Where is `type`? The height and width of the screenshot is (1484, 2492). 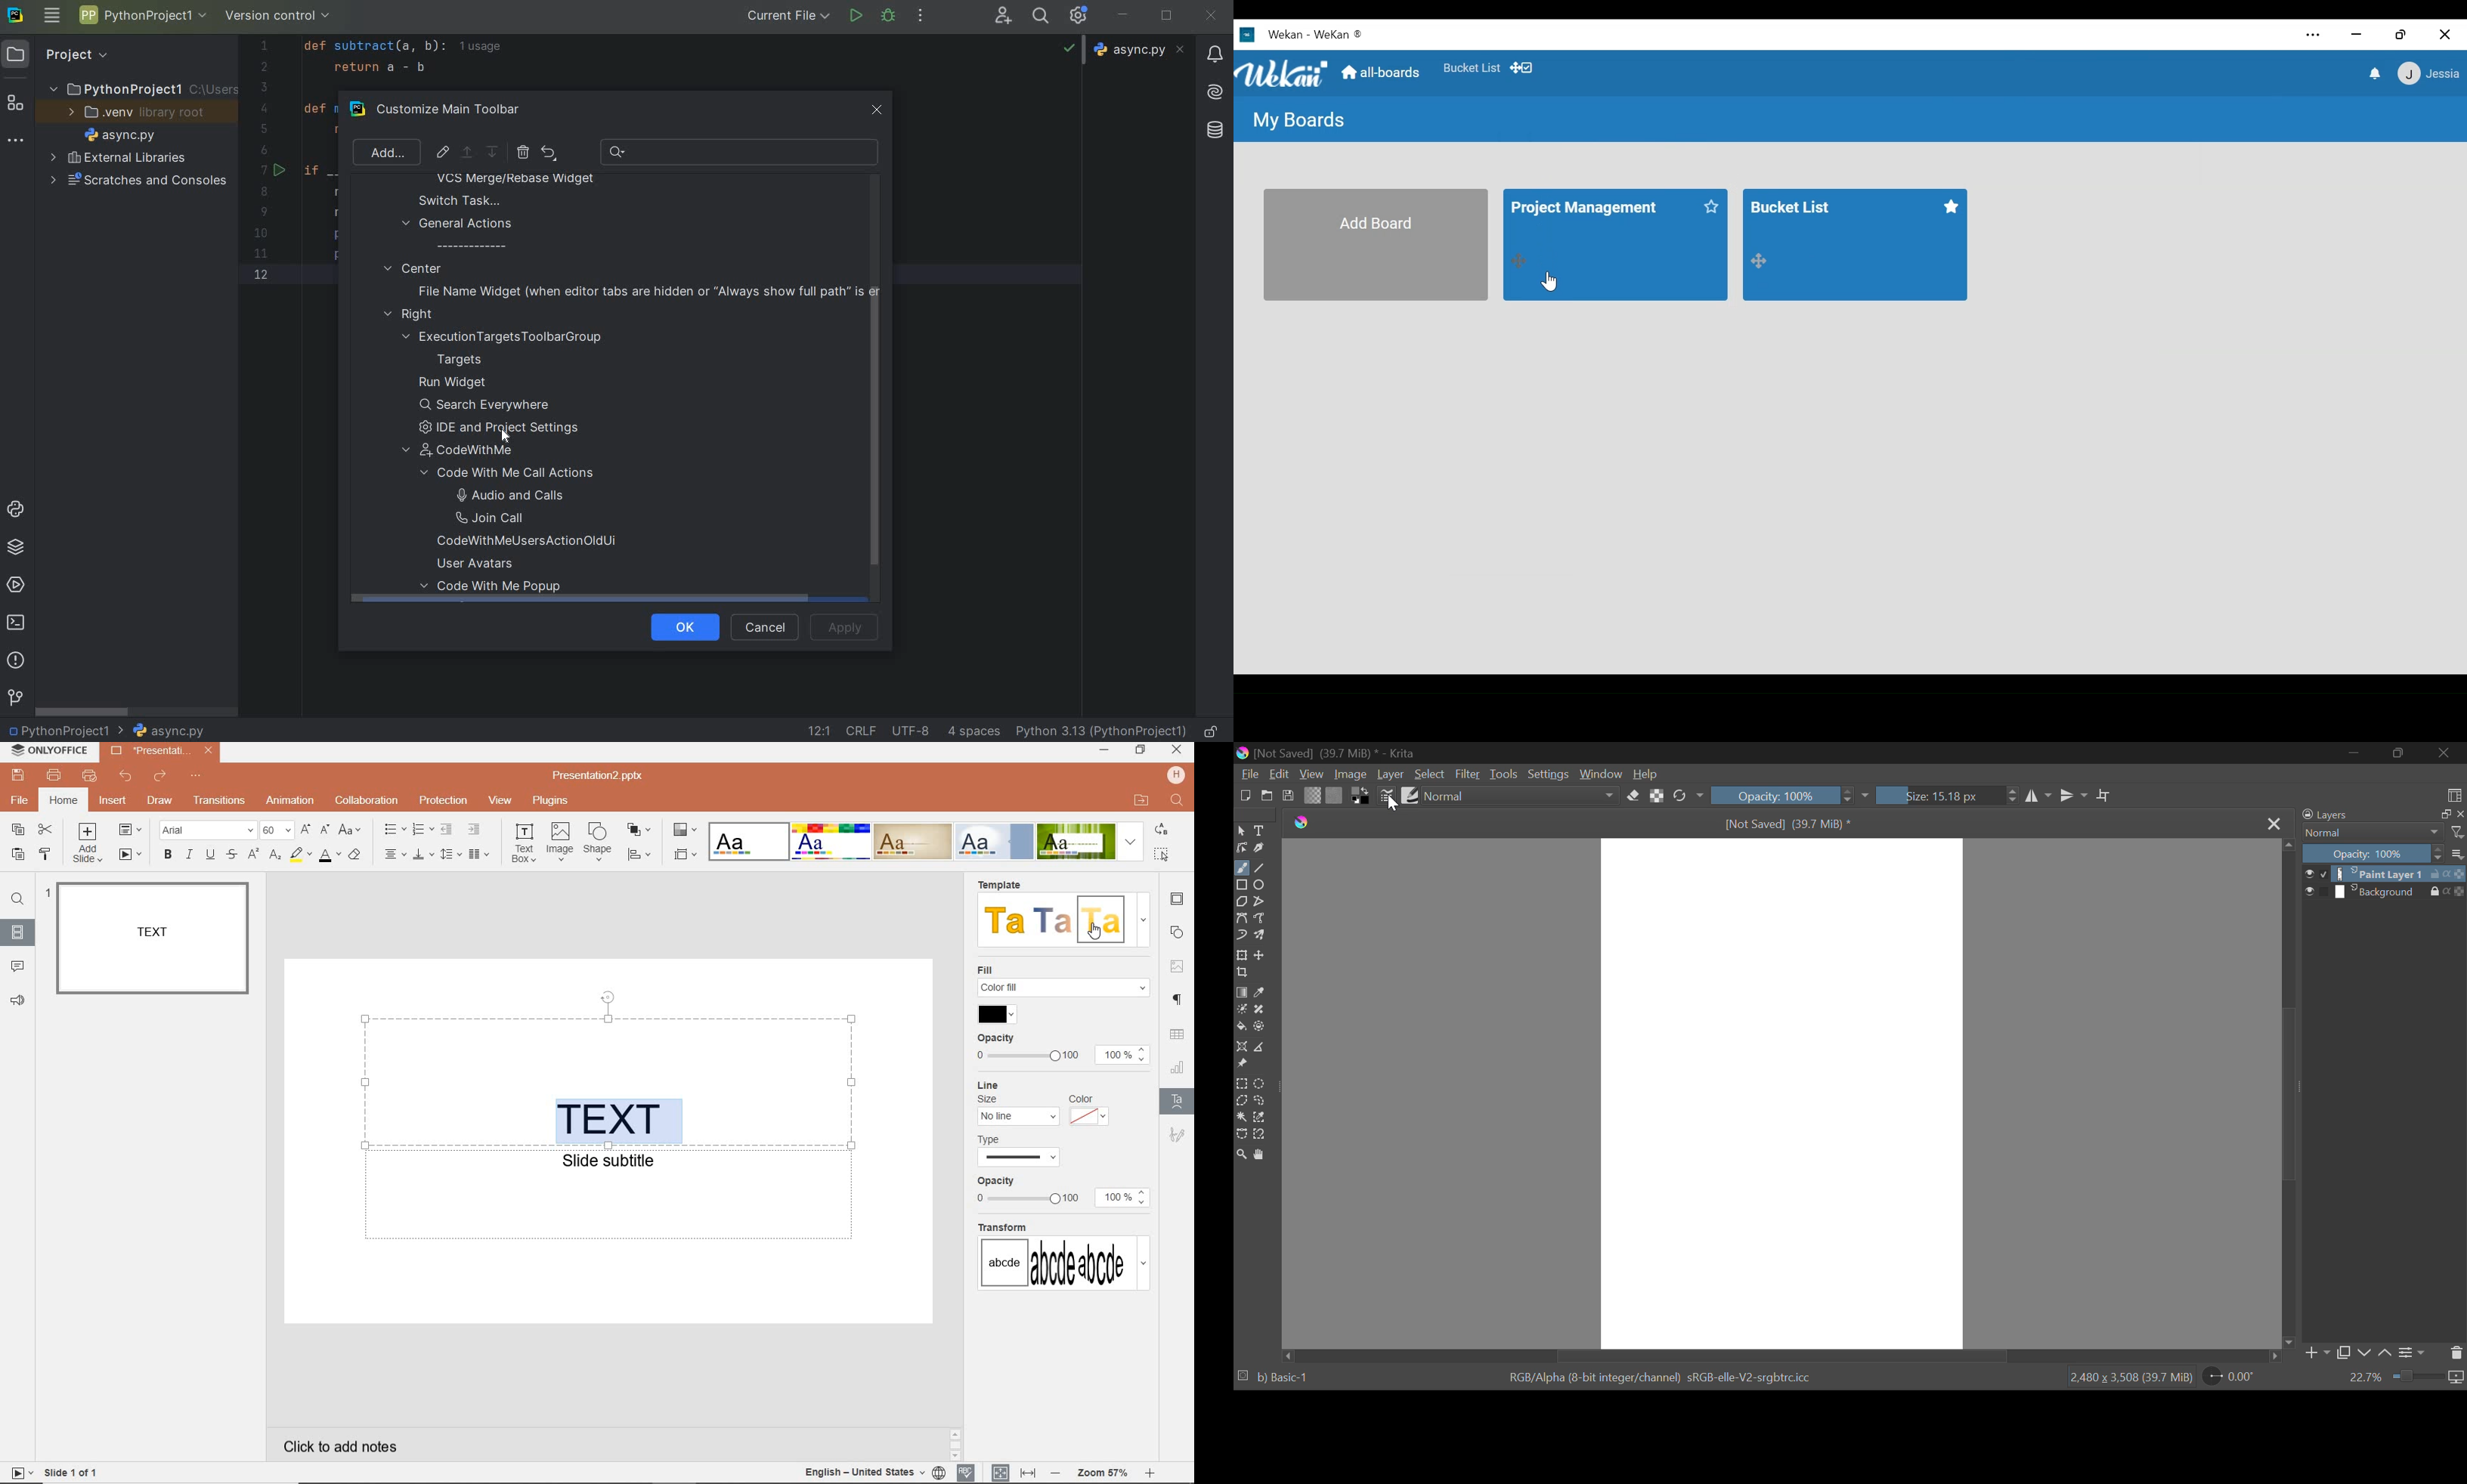 type is located at coordinates (1025, 1152).